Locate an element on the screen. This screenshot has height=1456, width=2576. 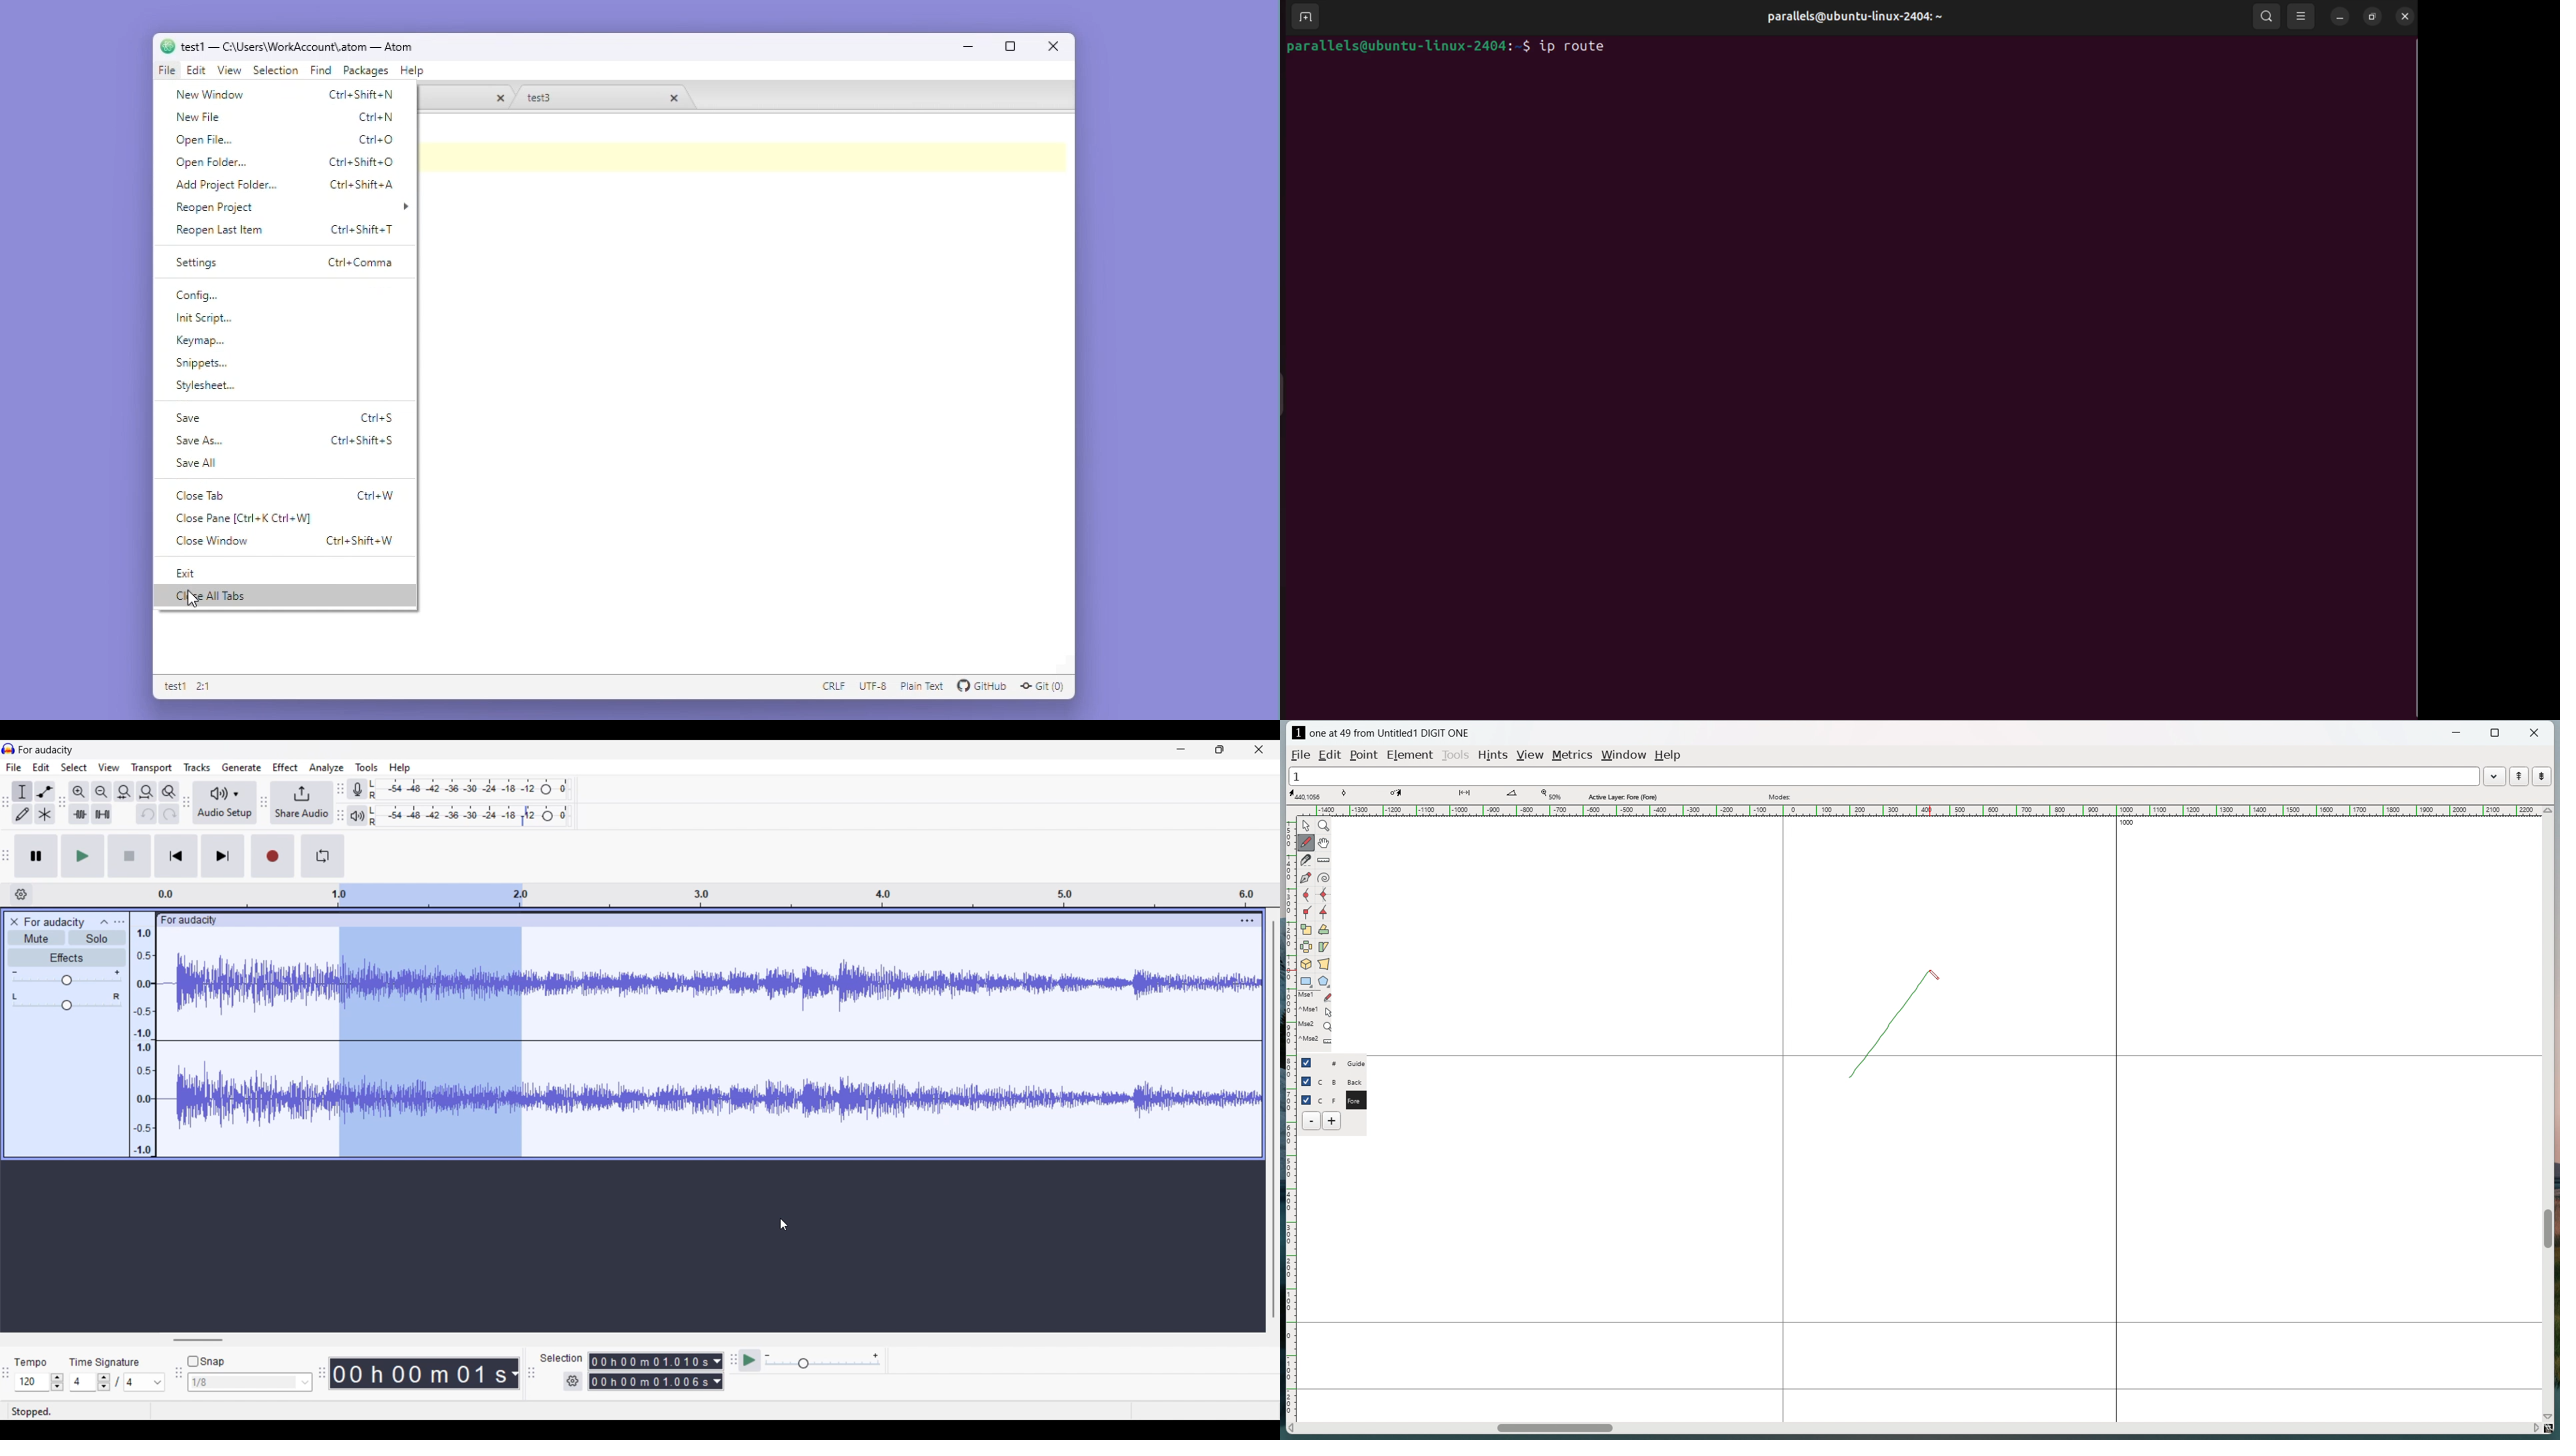
scroll up is located at coordinates (2547, 811).